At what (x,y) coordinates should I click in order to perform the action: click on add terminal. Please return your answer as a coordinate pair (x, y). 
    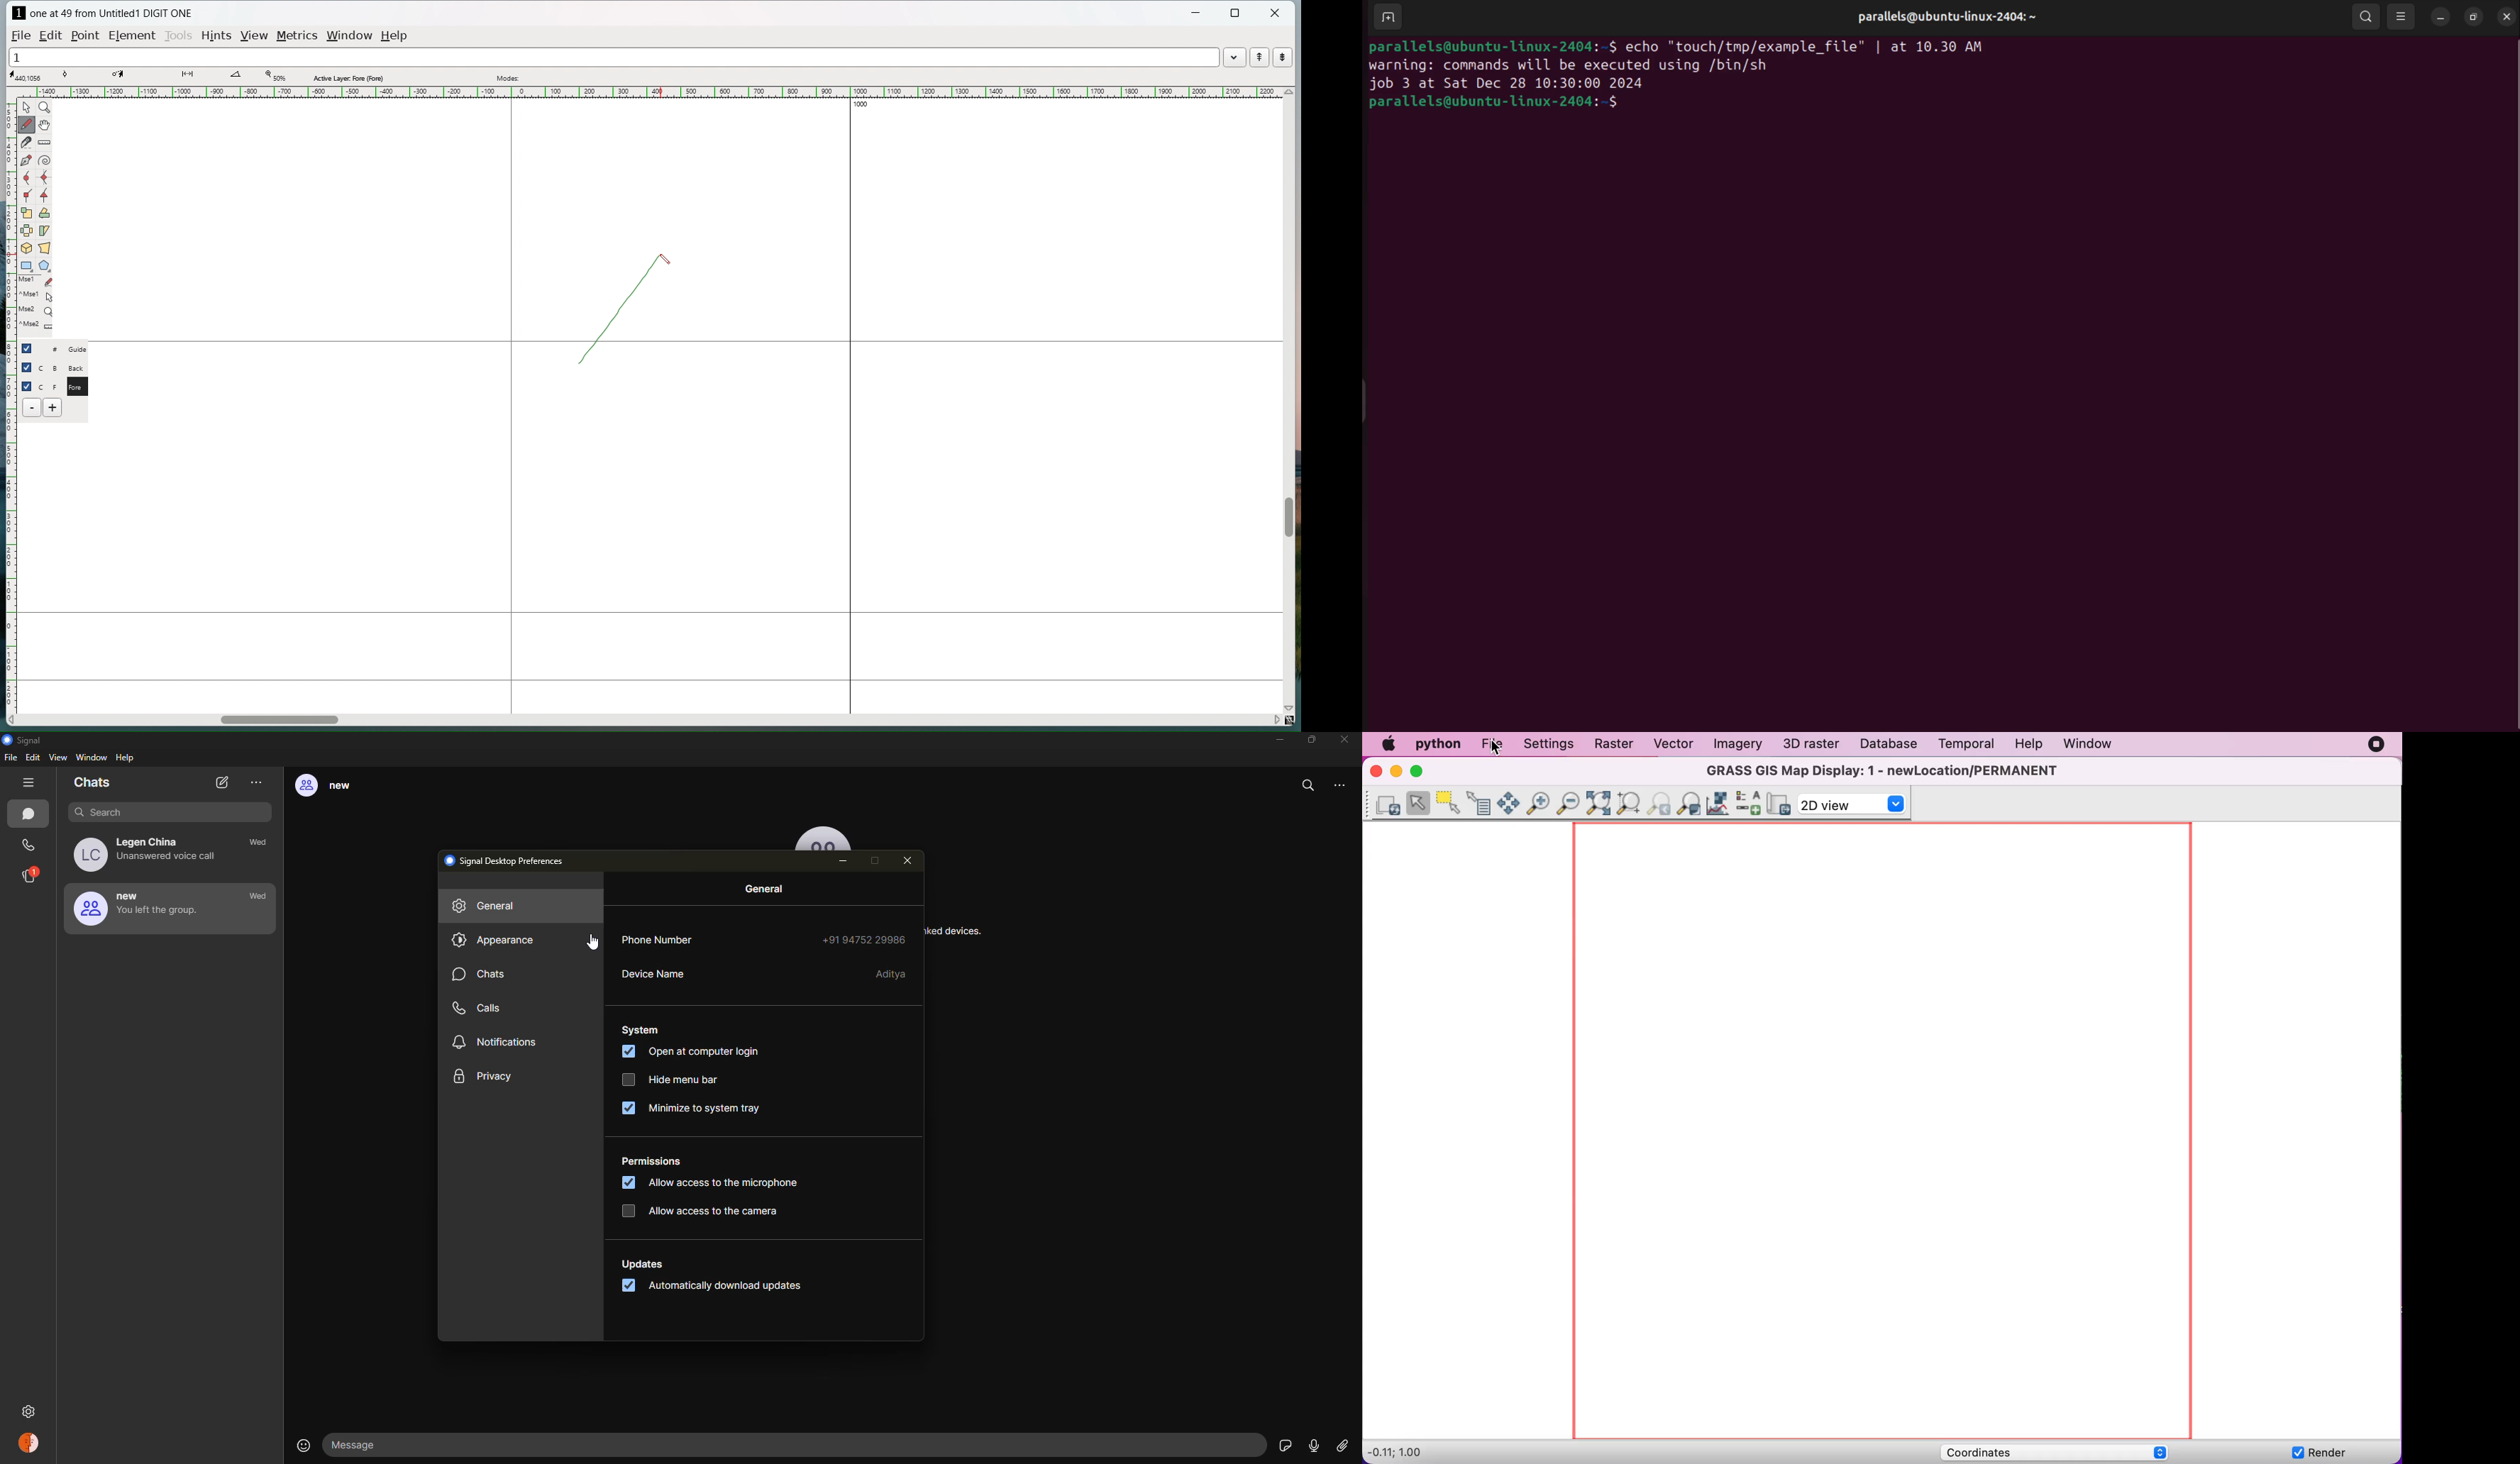
    Looking at the image, I should click on (1388, 16).